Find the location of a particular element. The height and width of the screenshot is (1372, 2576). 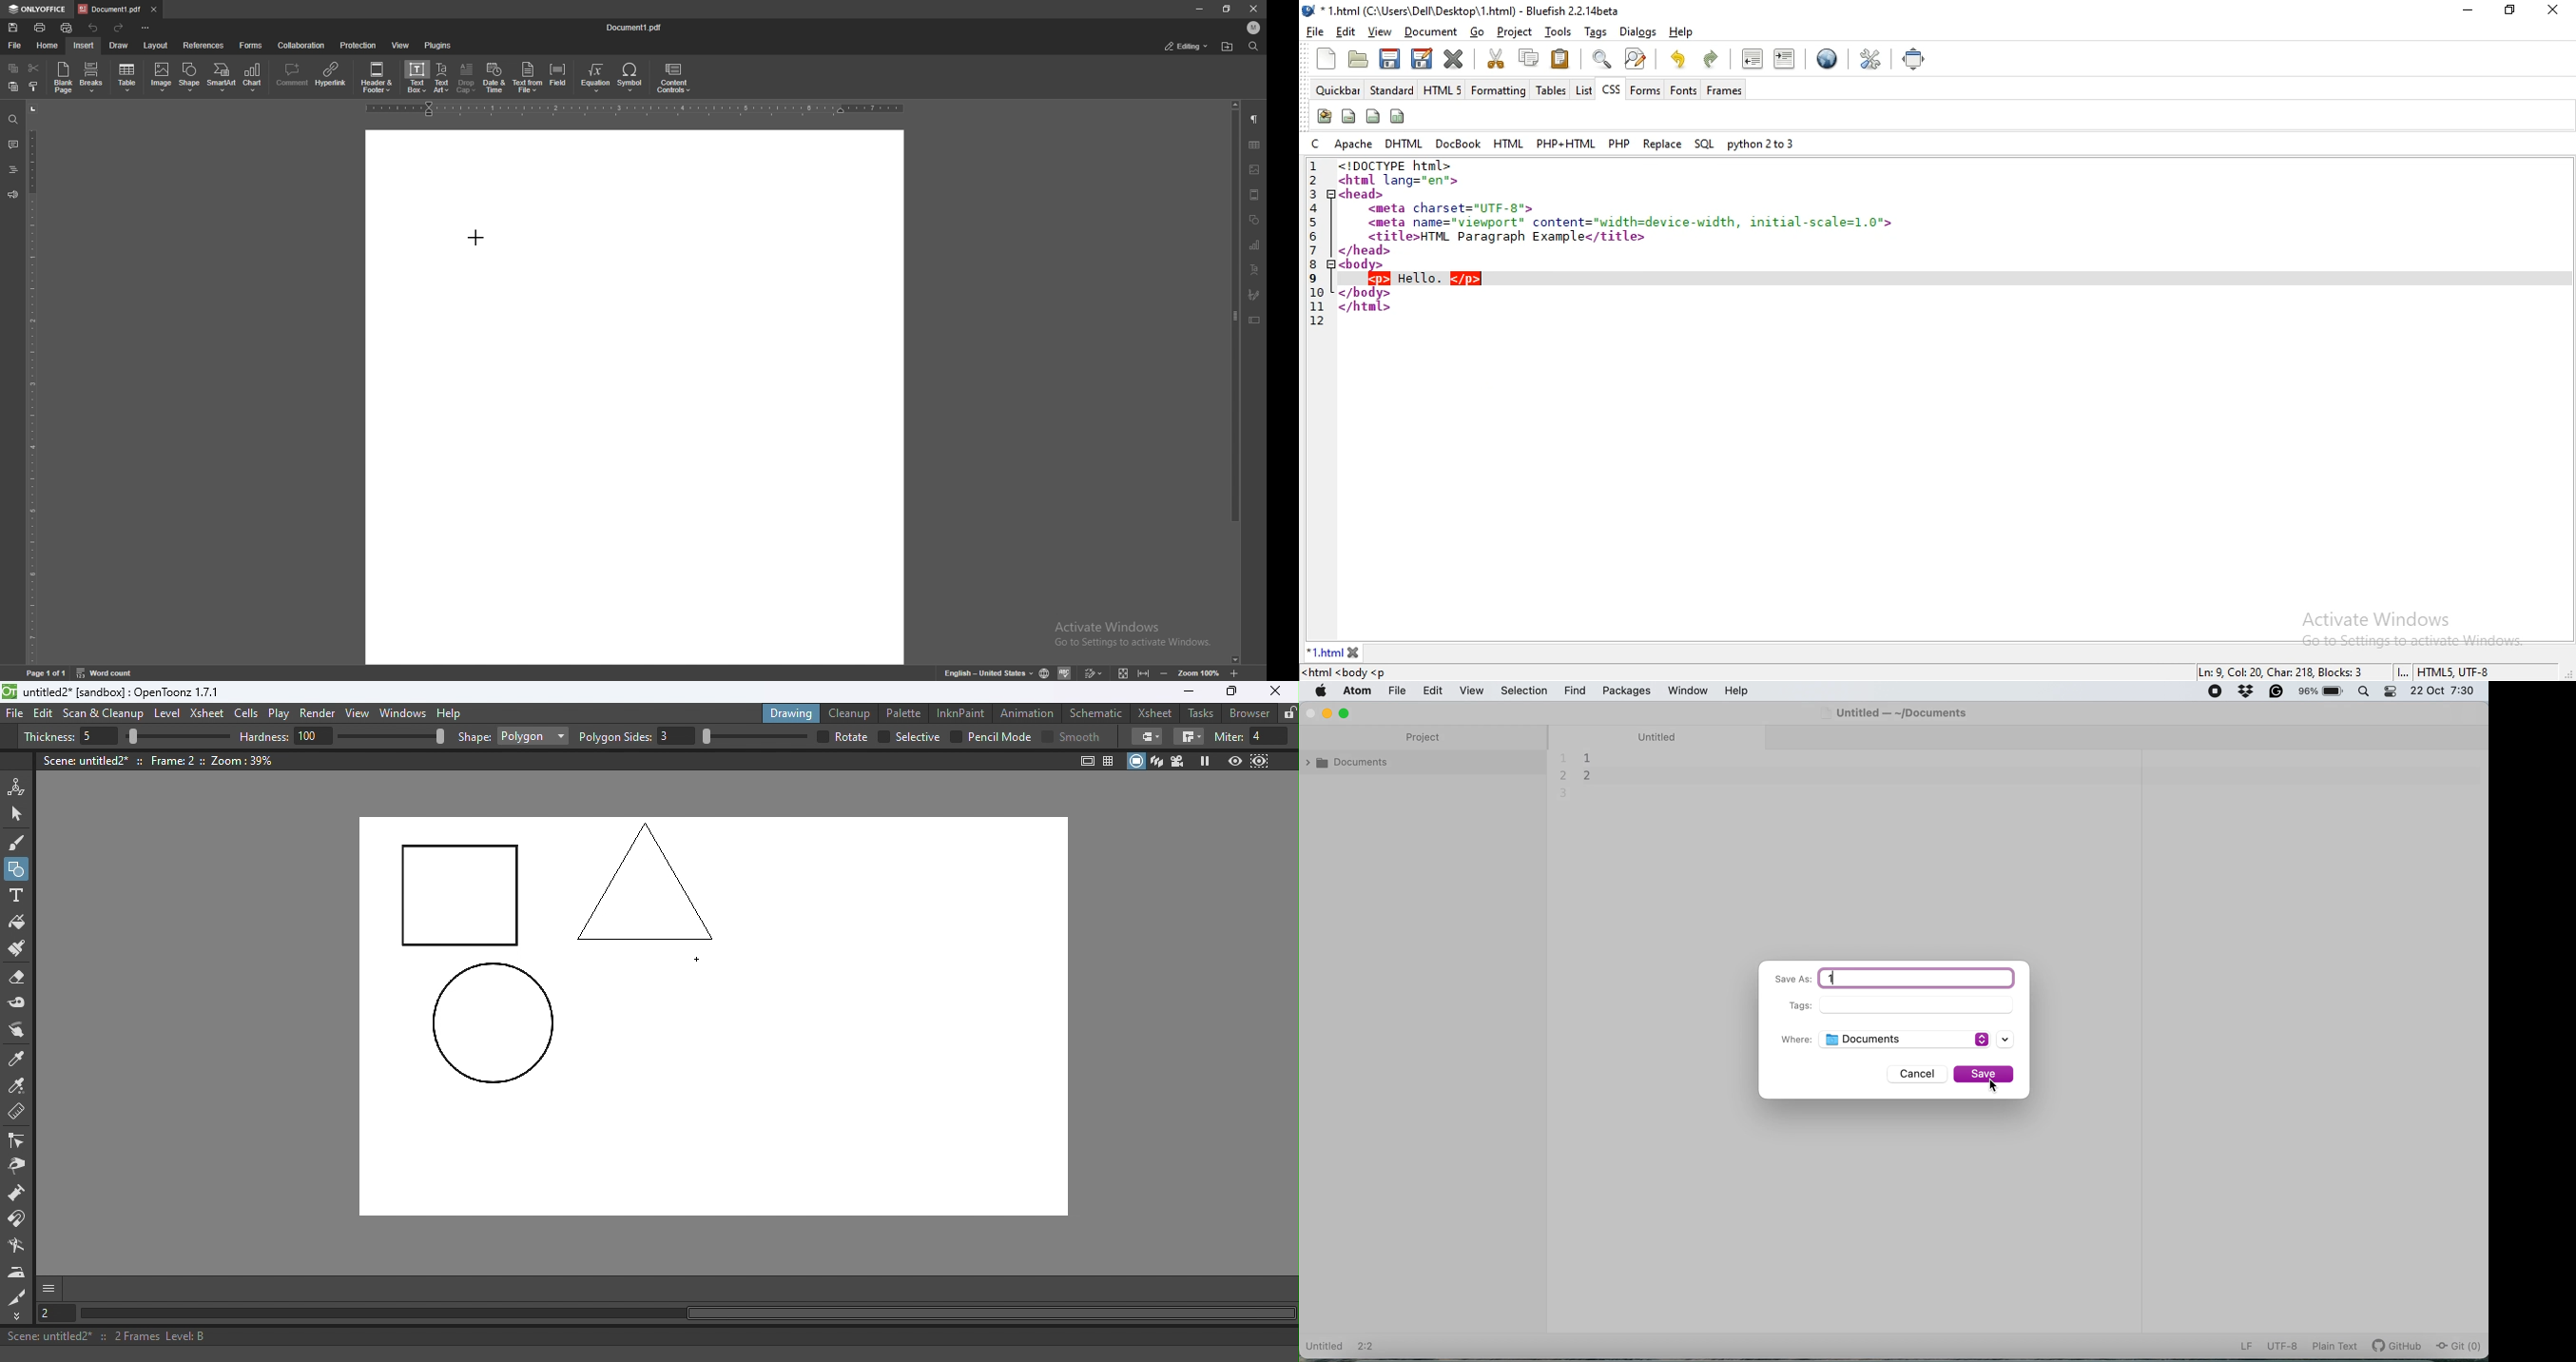

copy is located at coordinates (14, 67).